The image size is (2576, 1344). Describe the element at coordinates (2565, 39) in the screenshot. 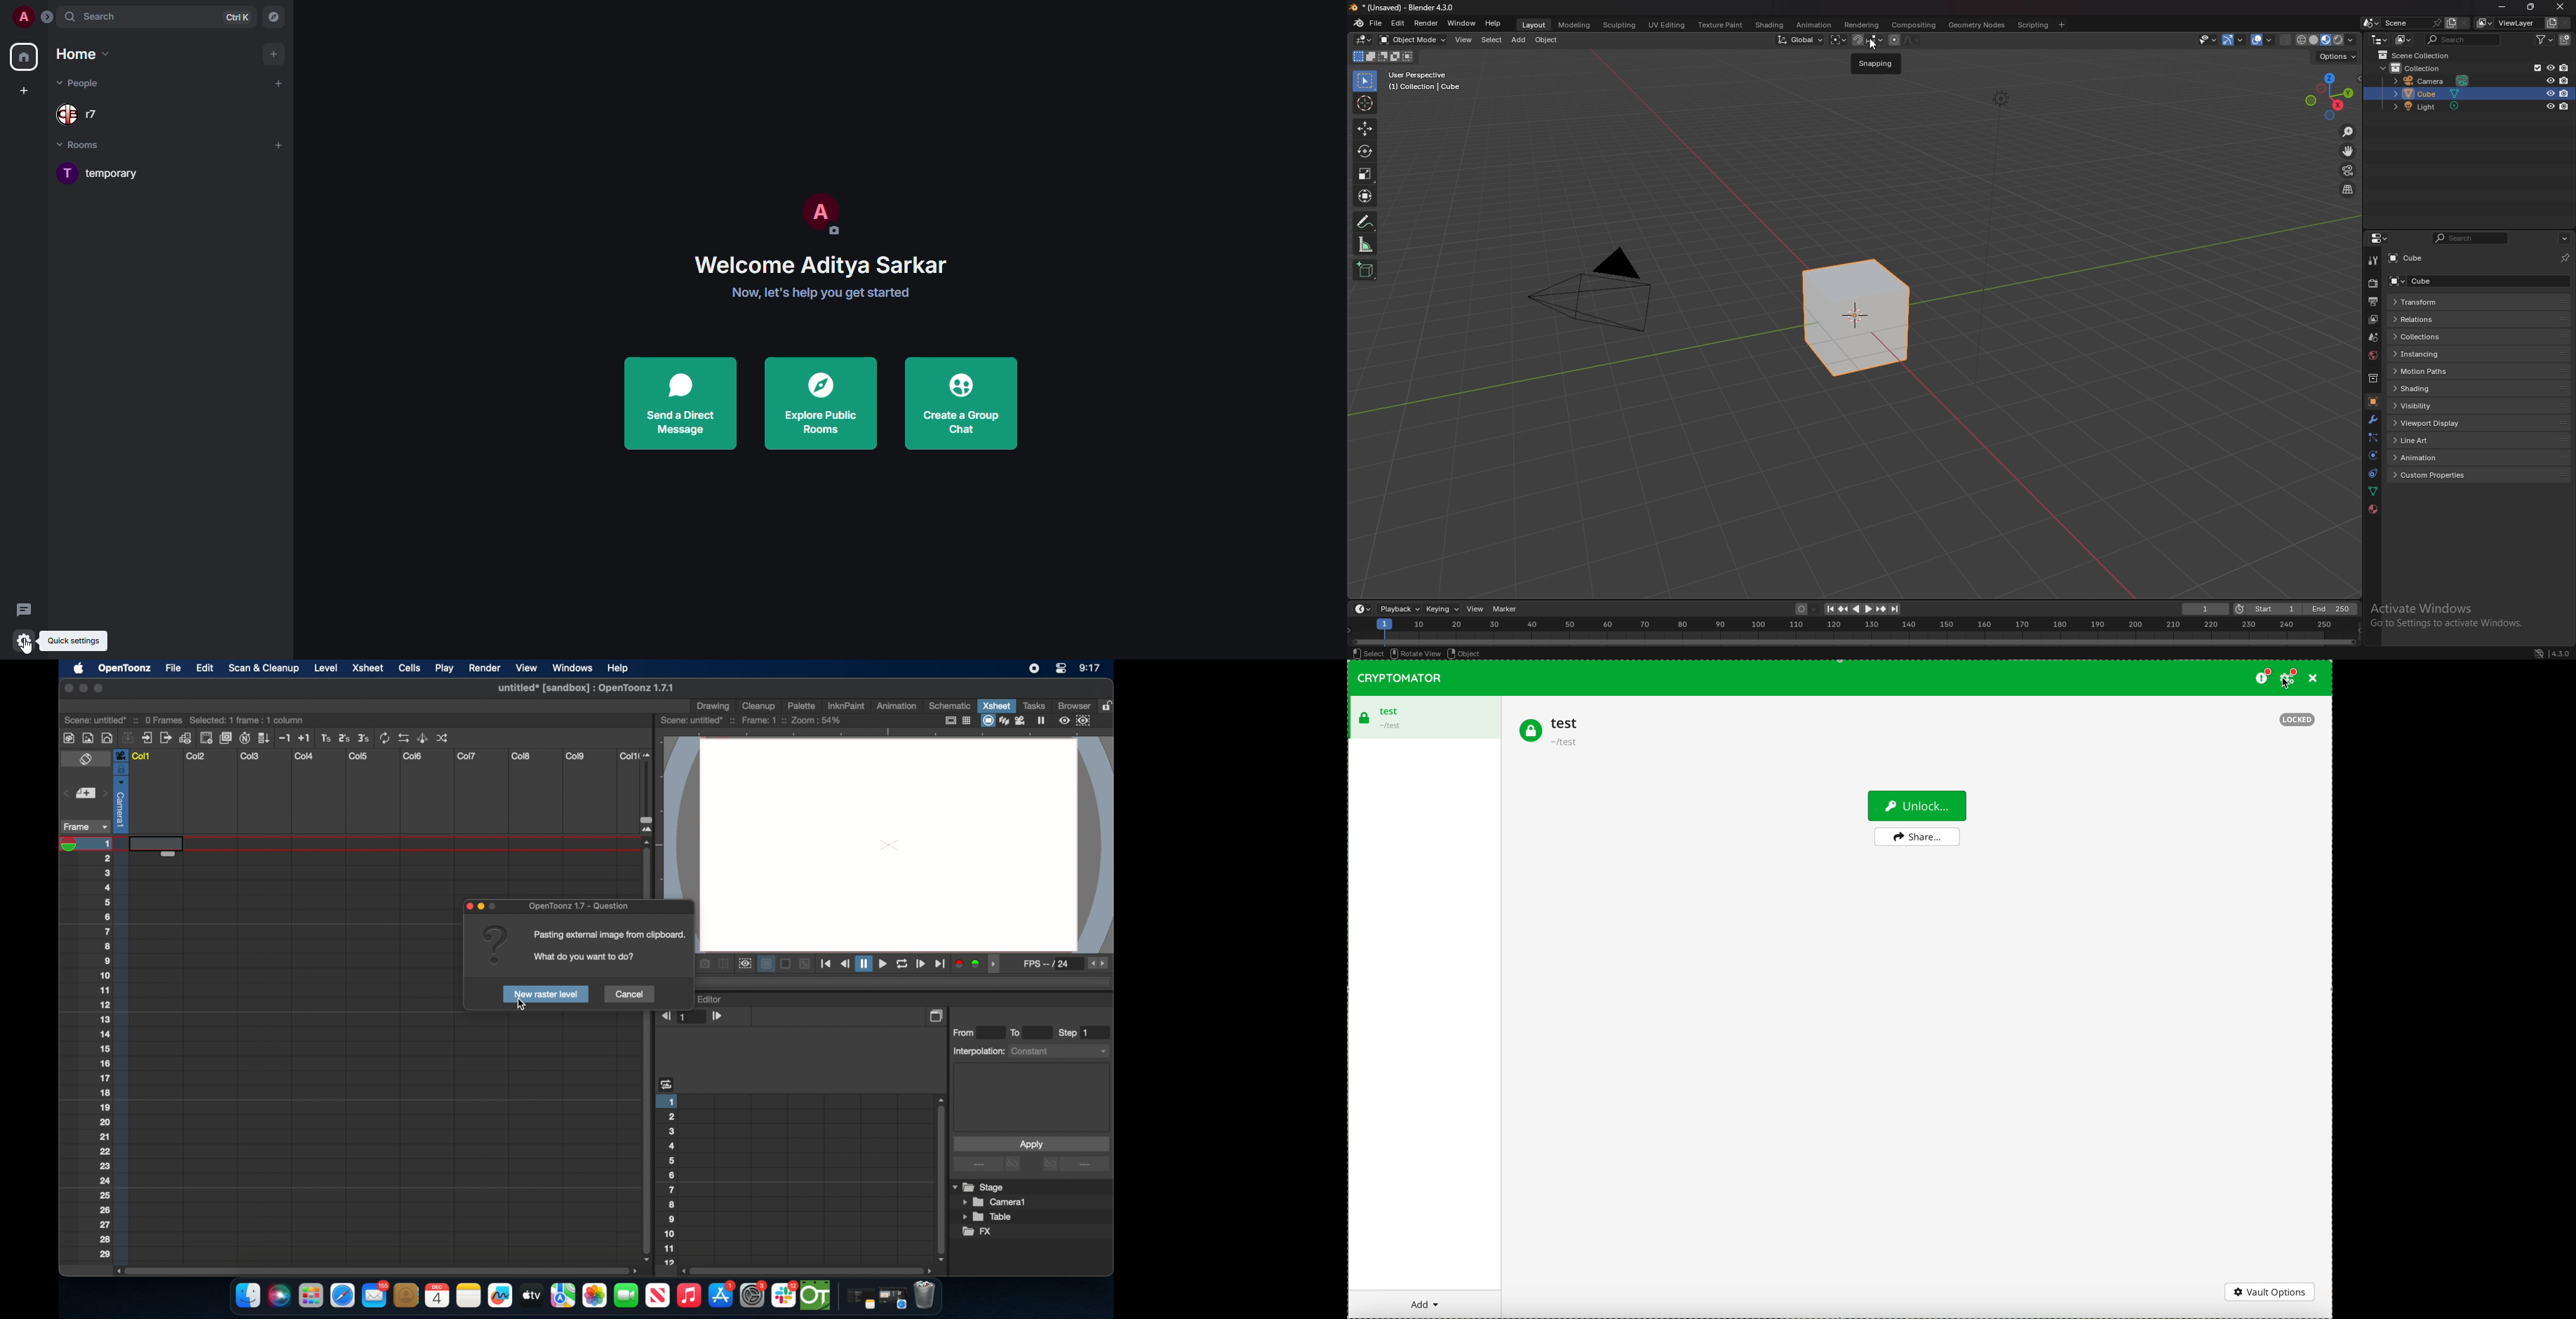

I see `add collection` at that location.